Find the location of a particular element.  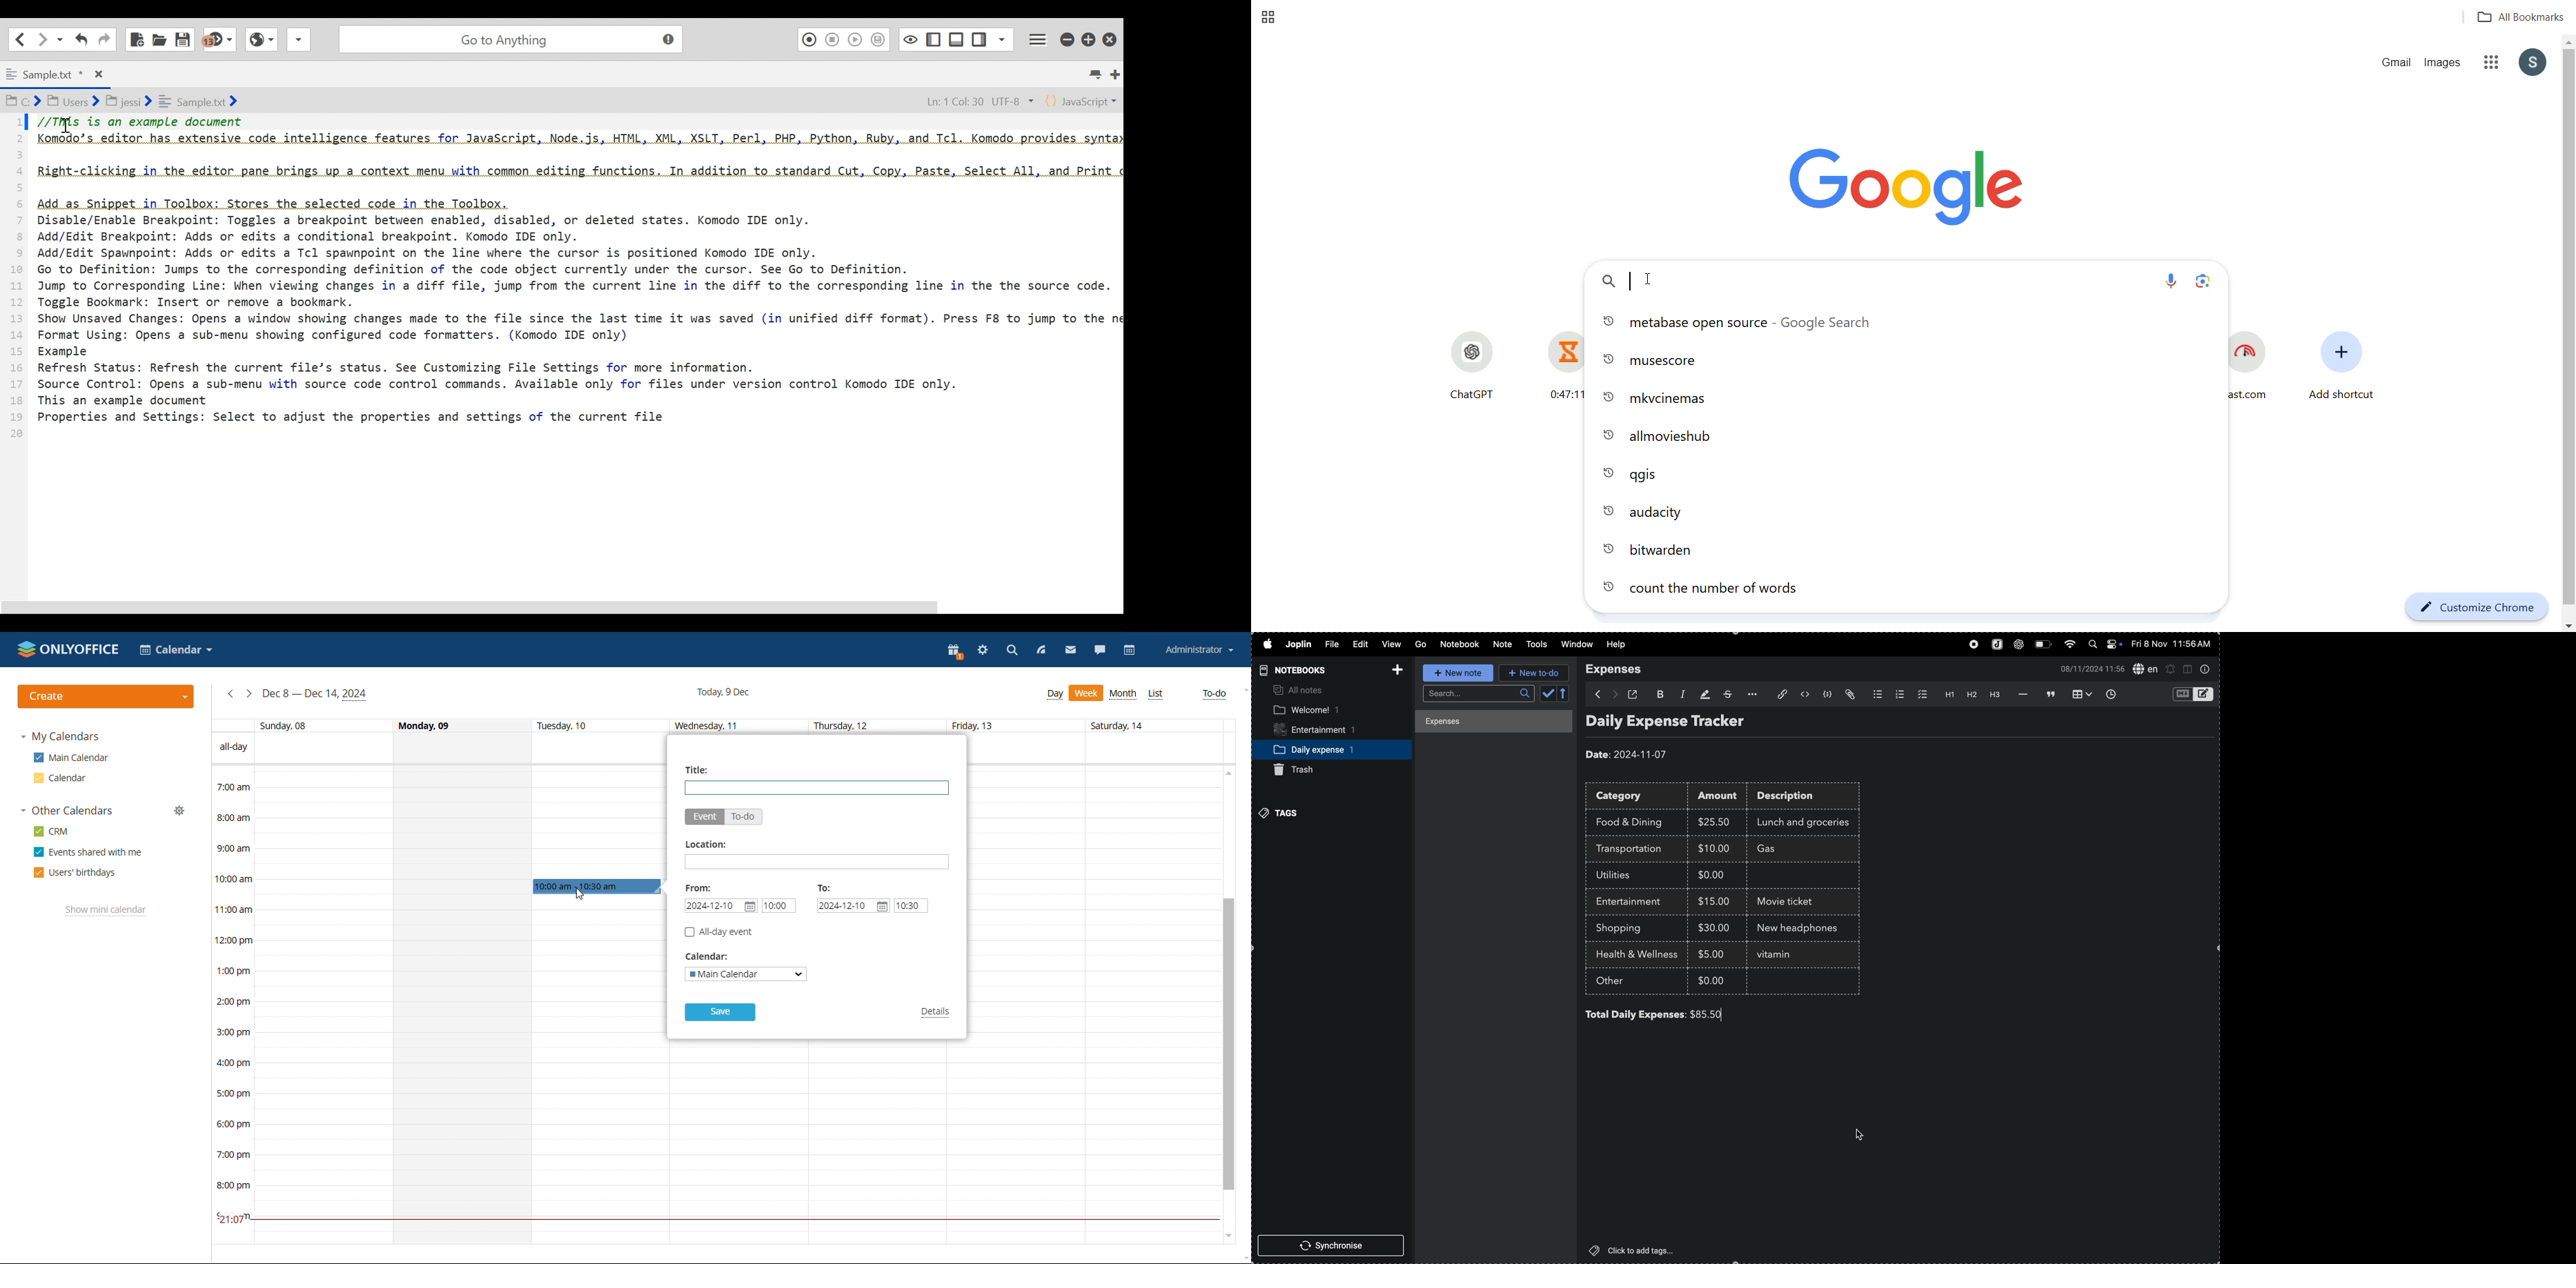

date and time is located at coordinates (2173, 644).